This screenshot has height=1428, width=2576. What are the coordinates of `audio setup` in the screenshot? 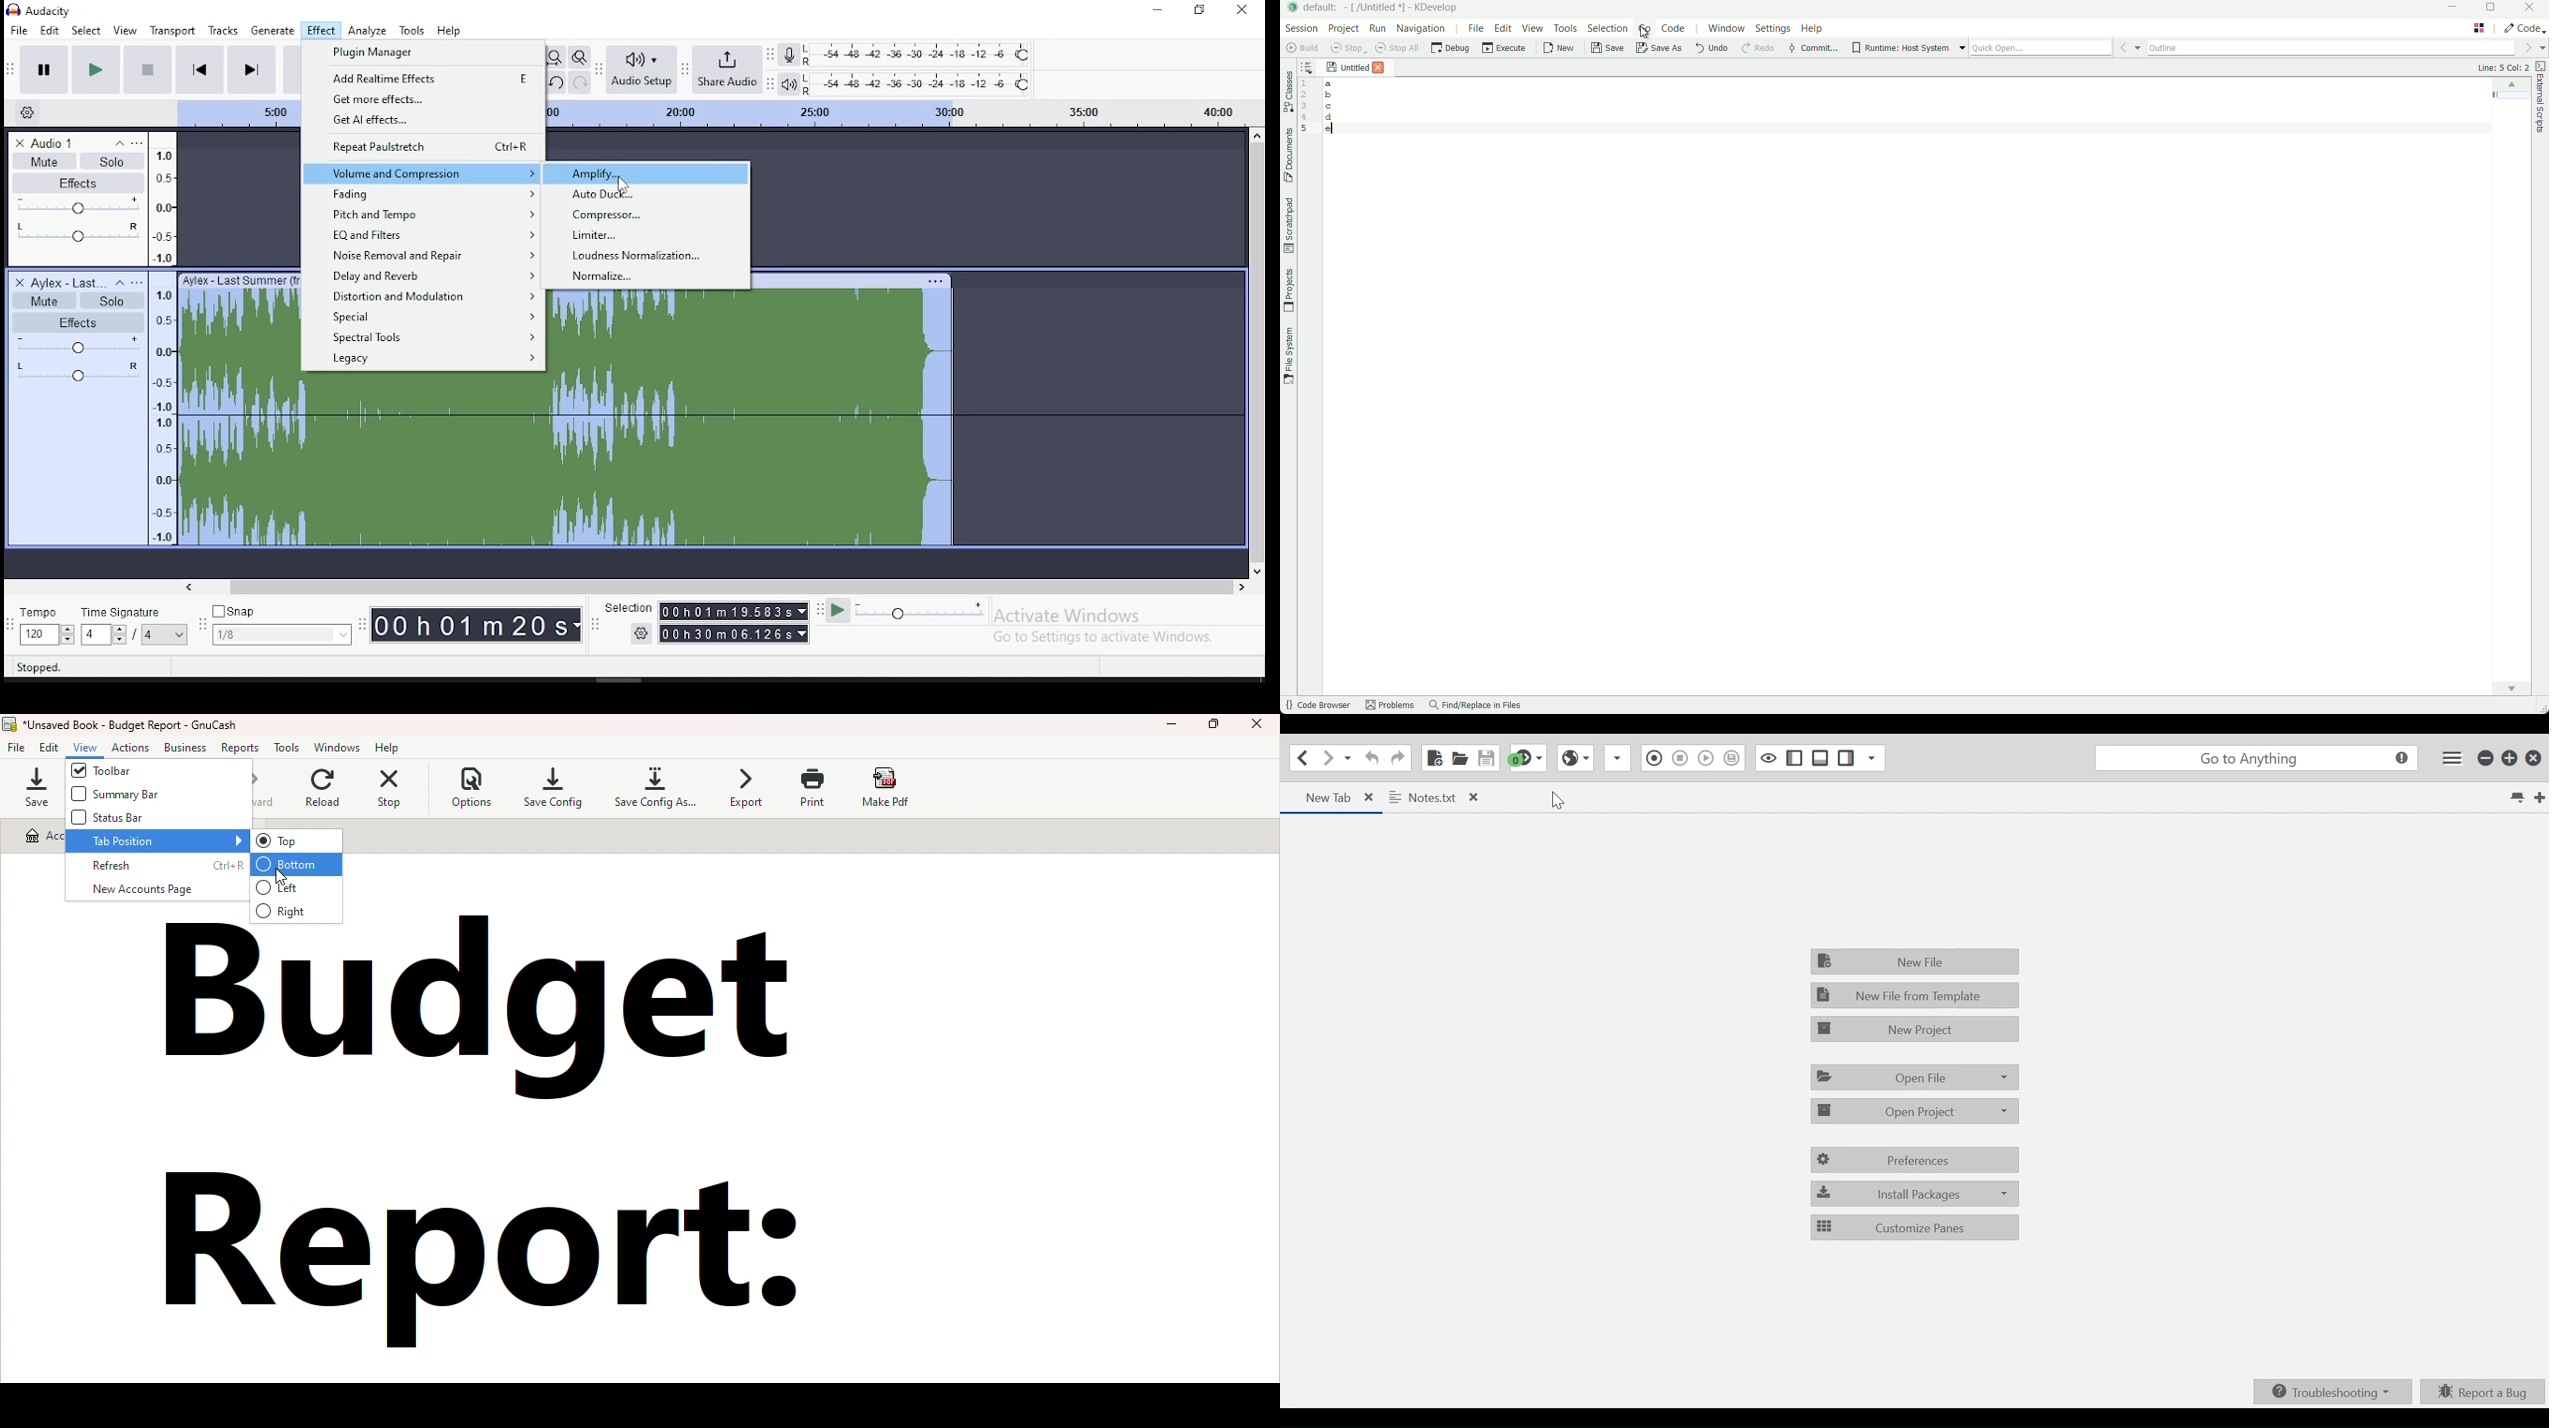 It's located at (645, 69).